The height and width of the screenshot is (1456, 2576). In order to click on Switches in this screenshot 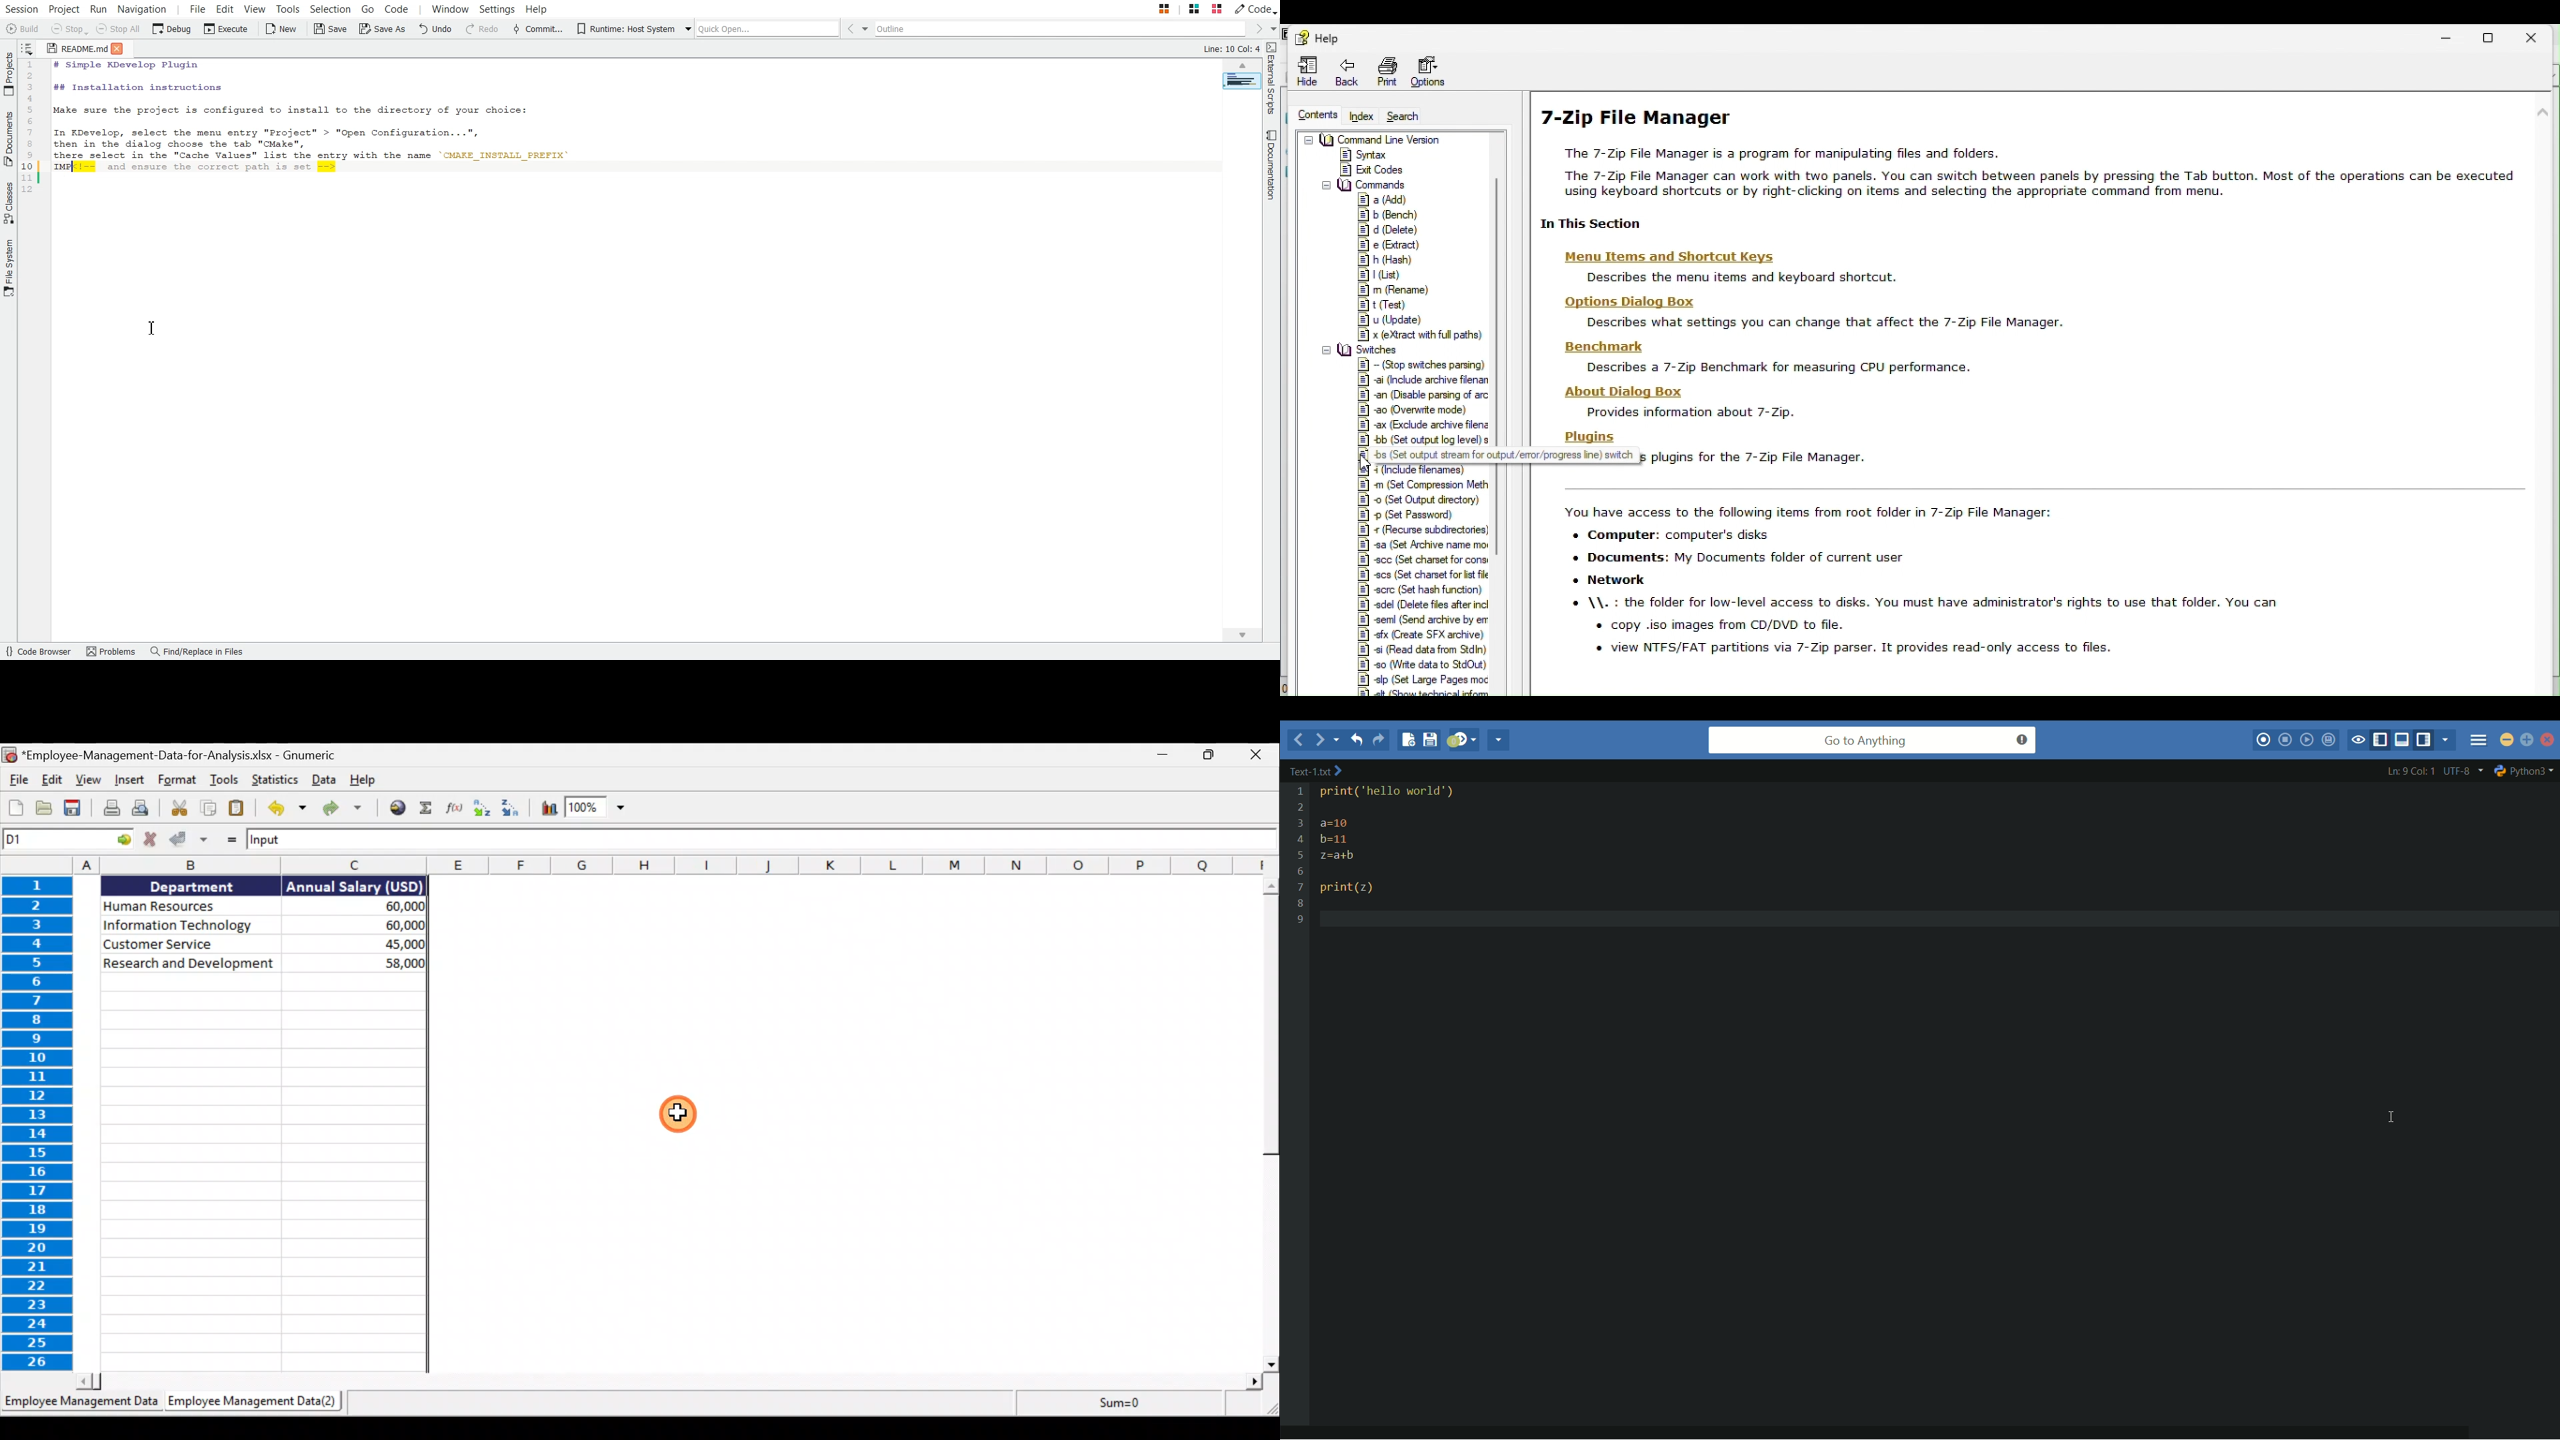, I will do `click(1412, 583)`.